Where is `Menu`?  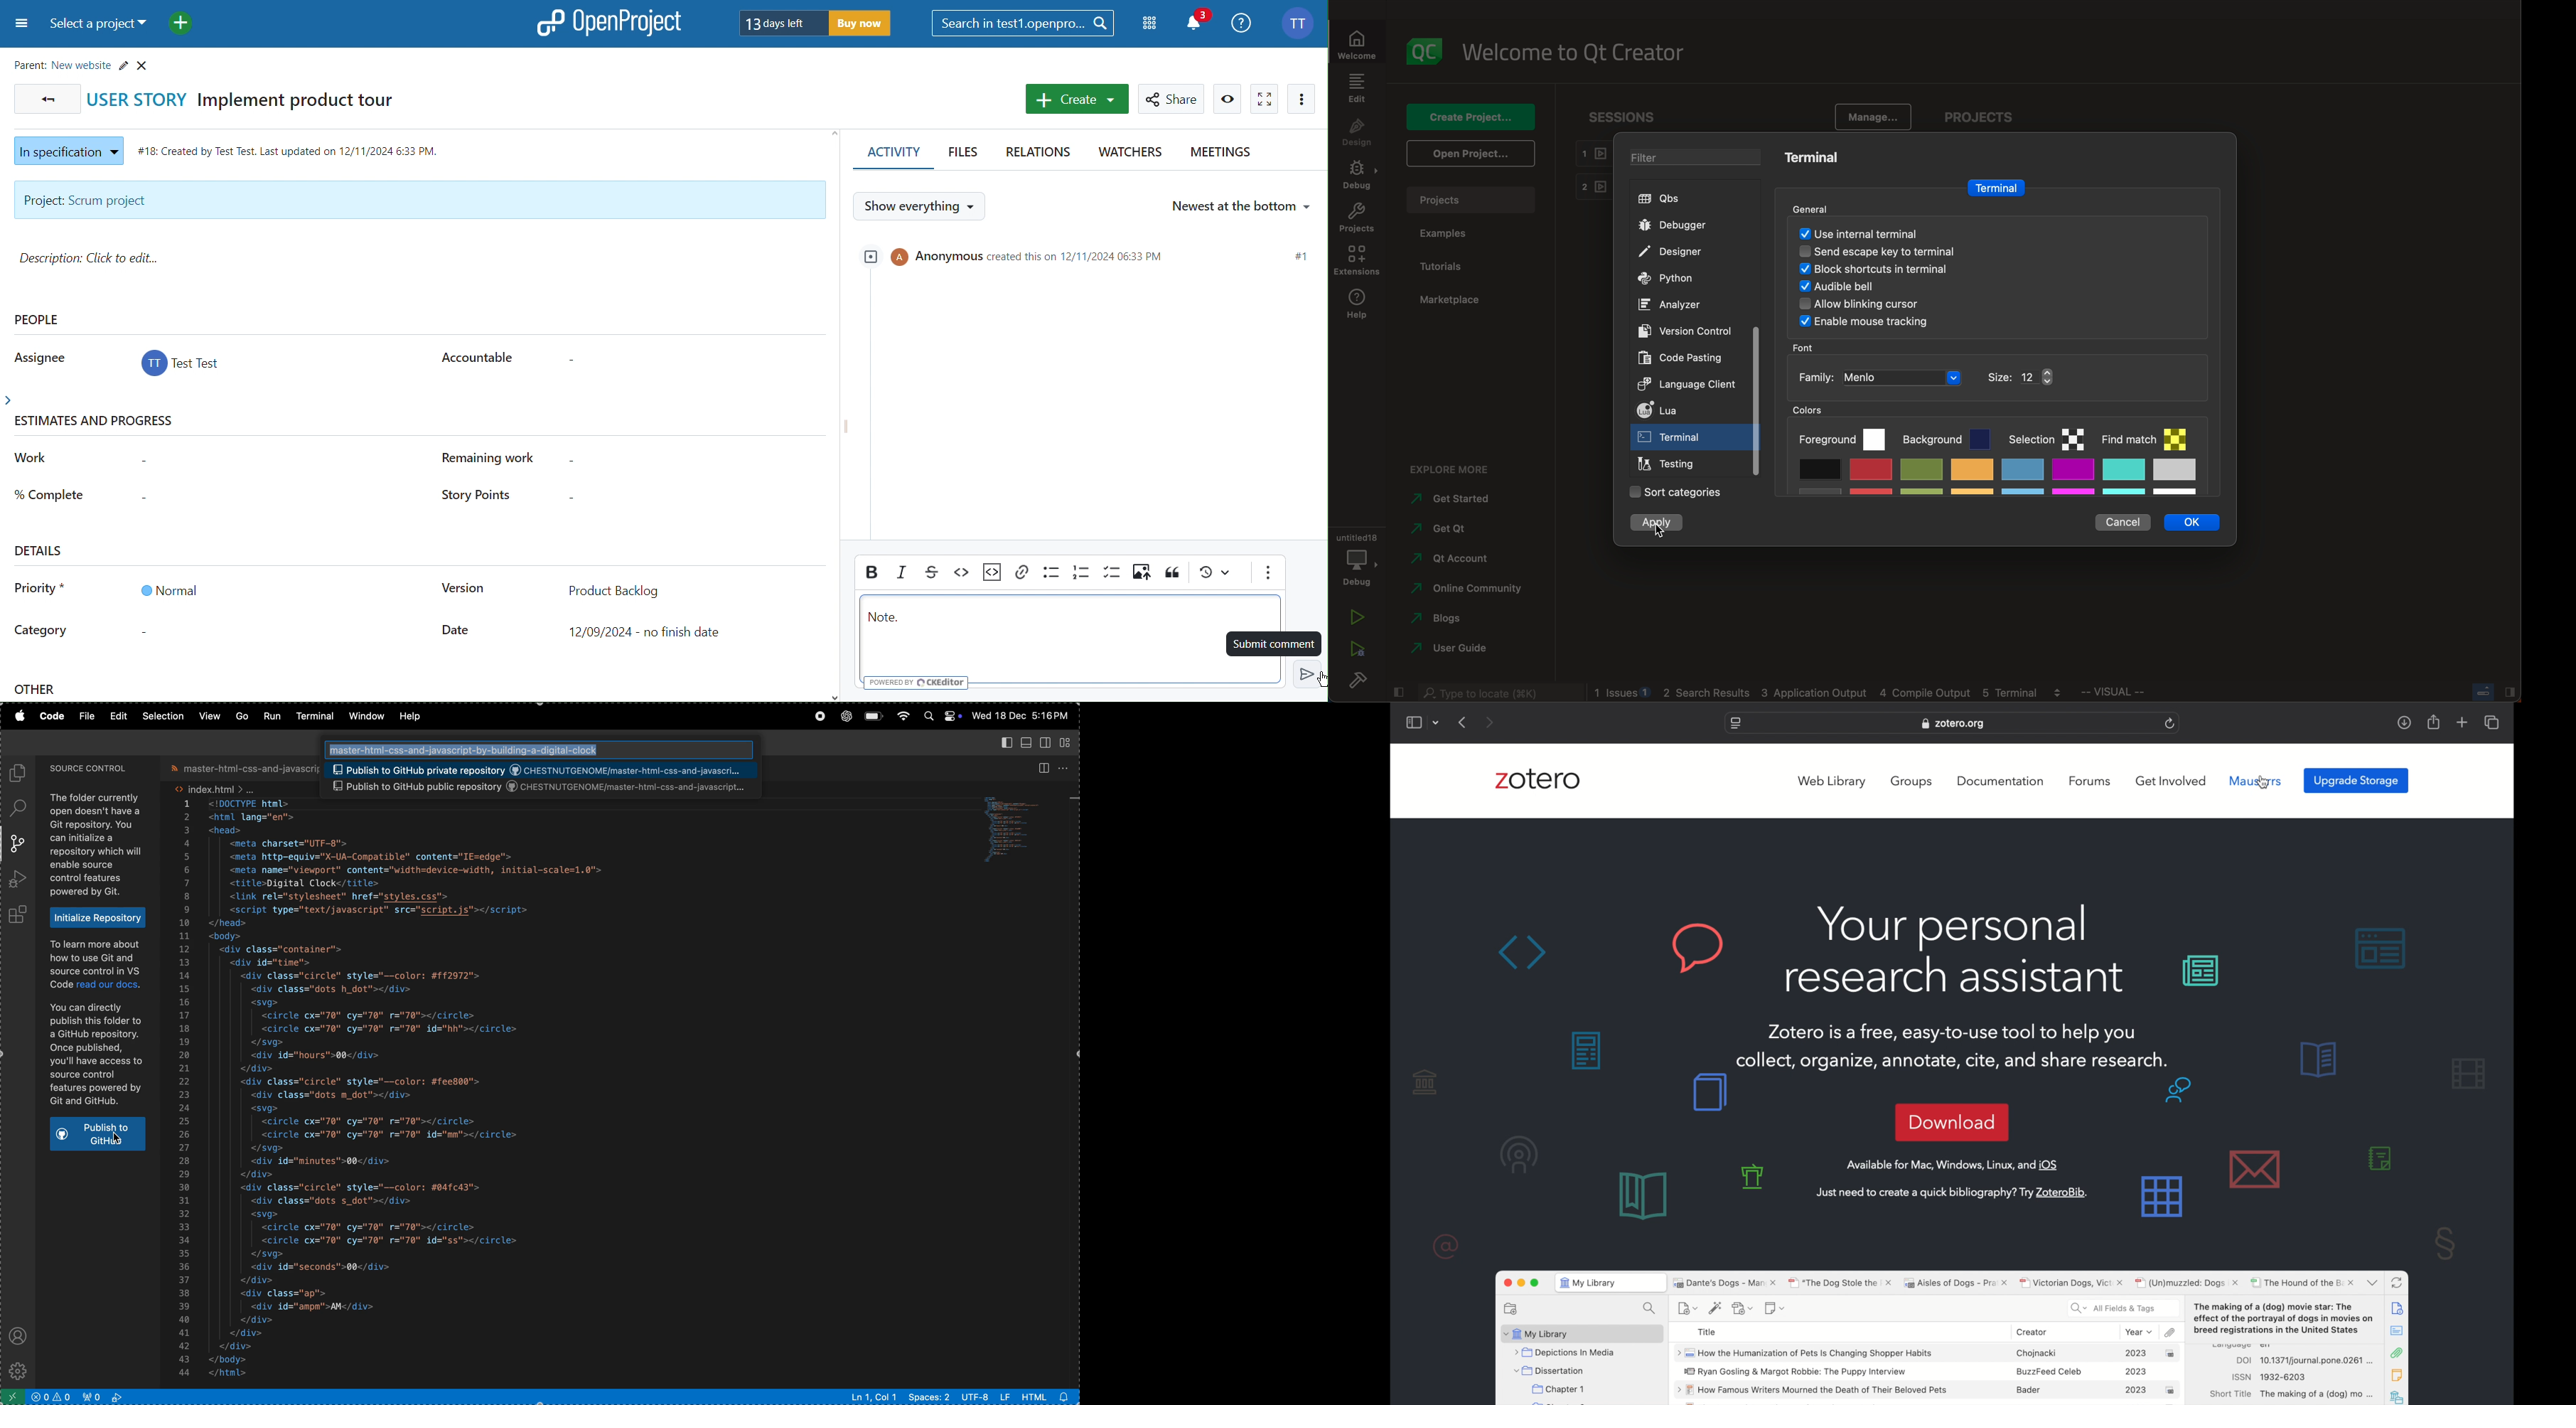
Menu is located at coordinates (19, 25).